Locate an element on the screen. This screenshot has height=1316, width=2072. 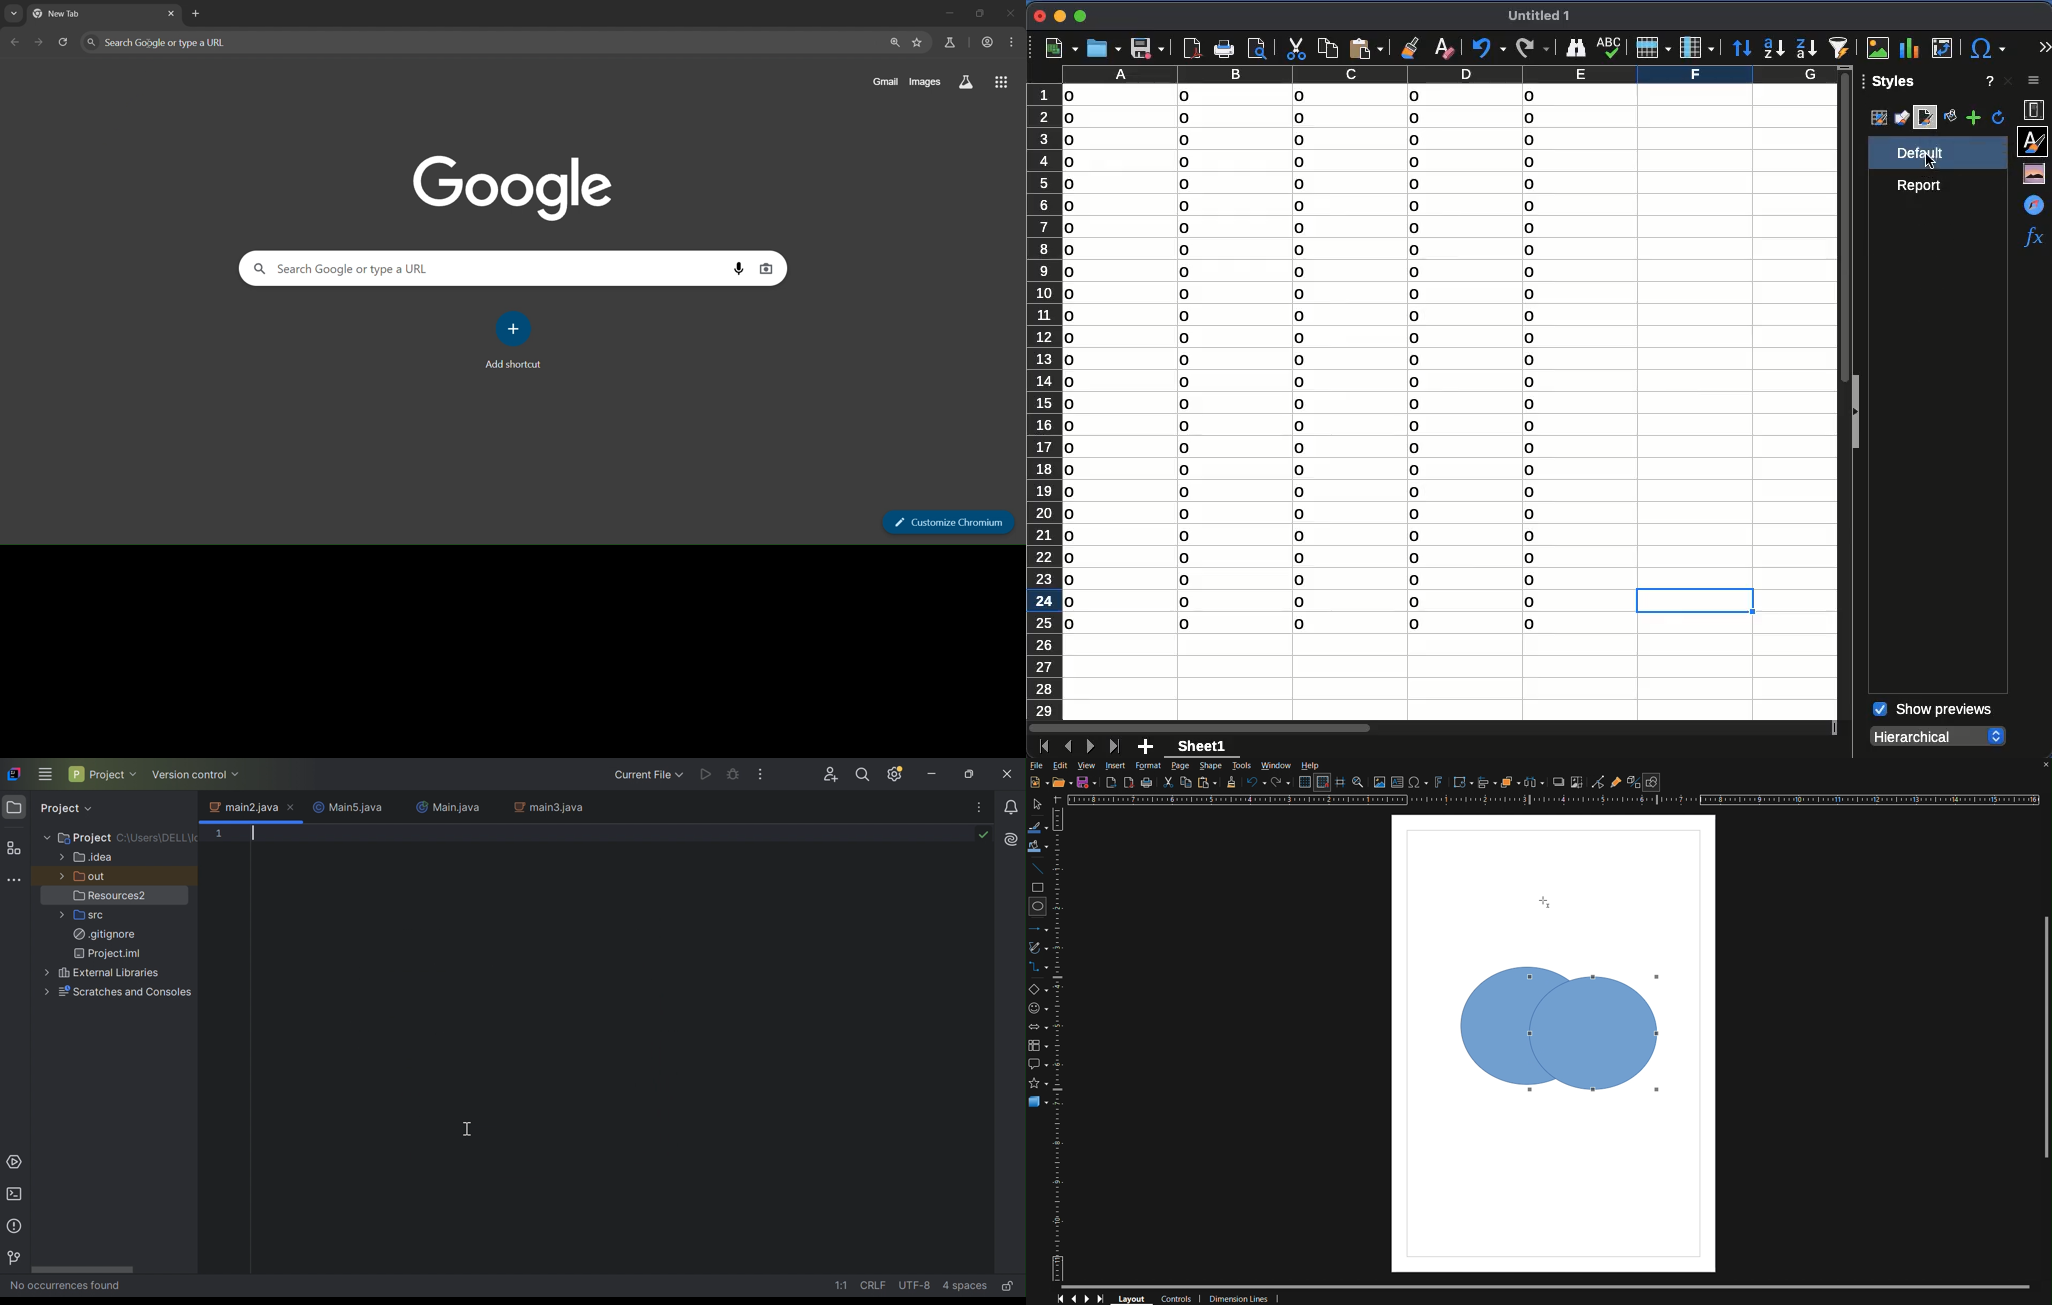
click is located at coordinates (1932, 163).